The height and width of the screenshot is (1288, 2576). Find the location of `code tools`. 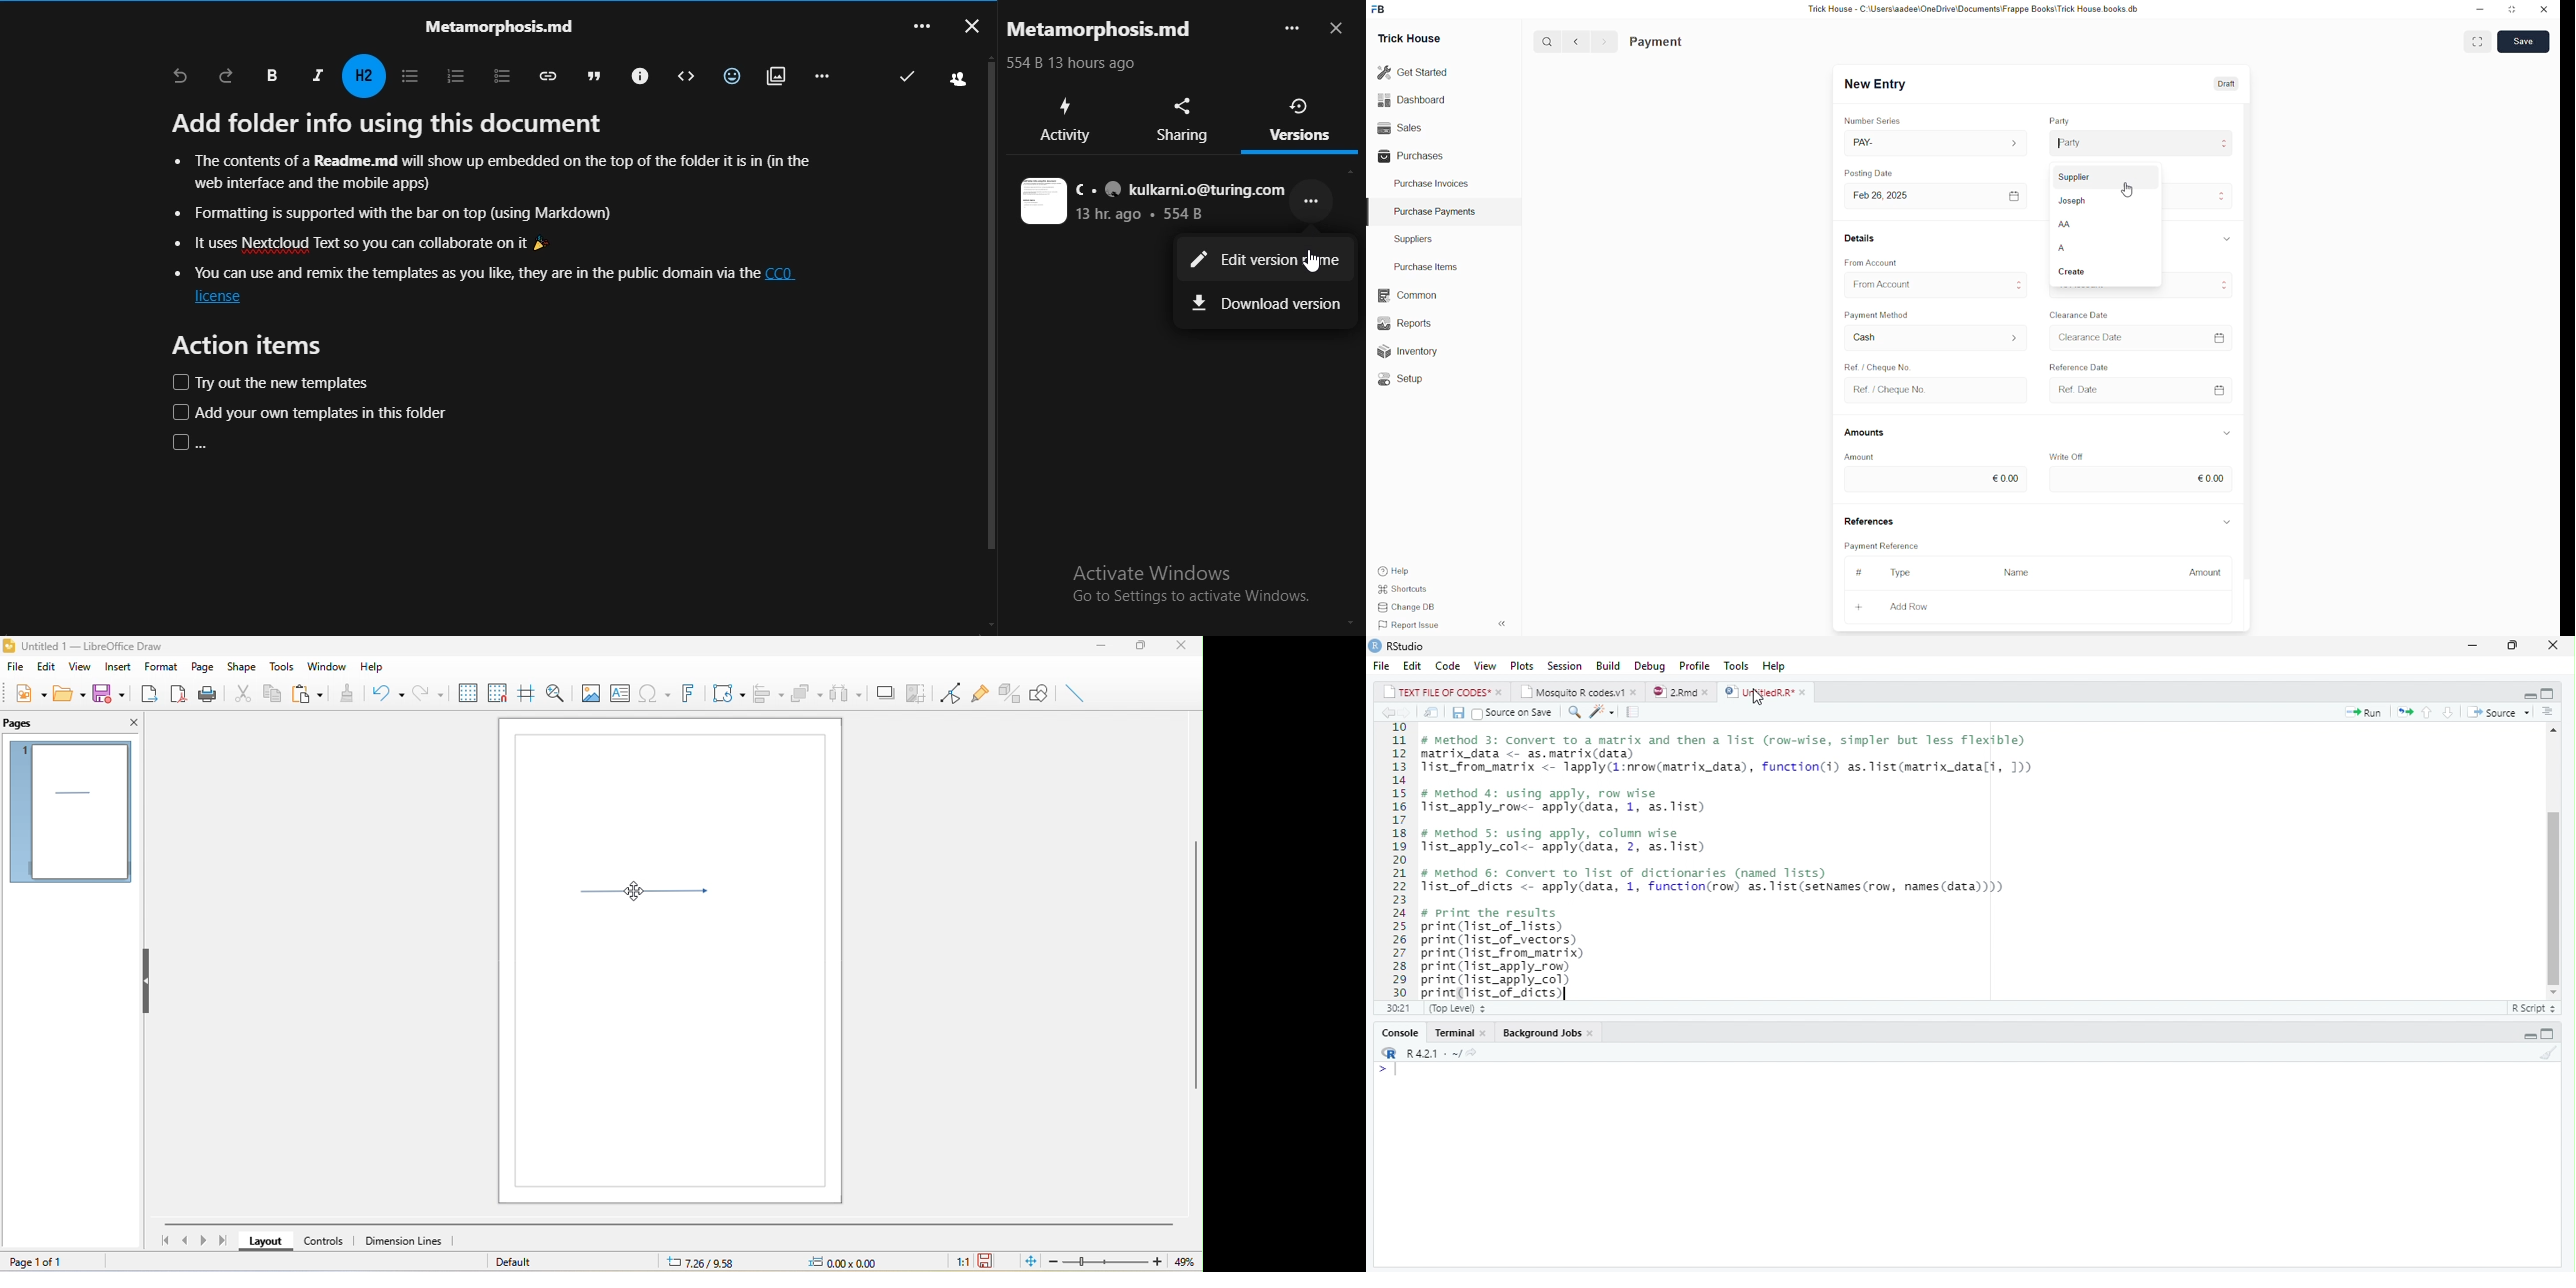

code tools is located at coordinates (1603, 712).